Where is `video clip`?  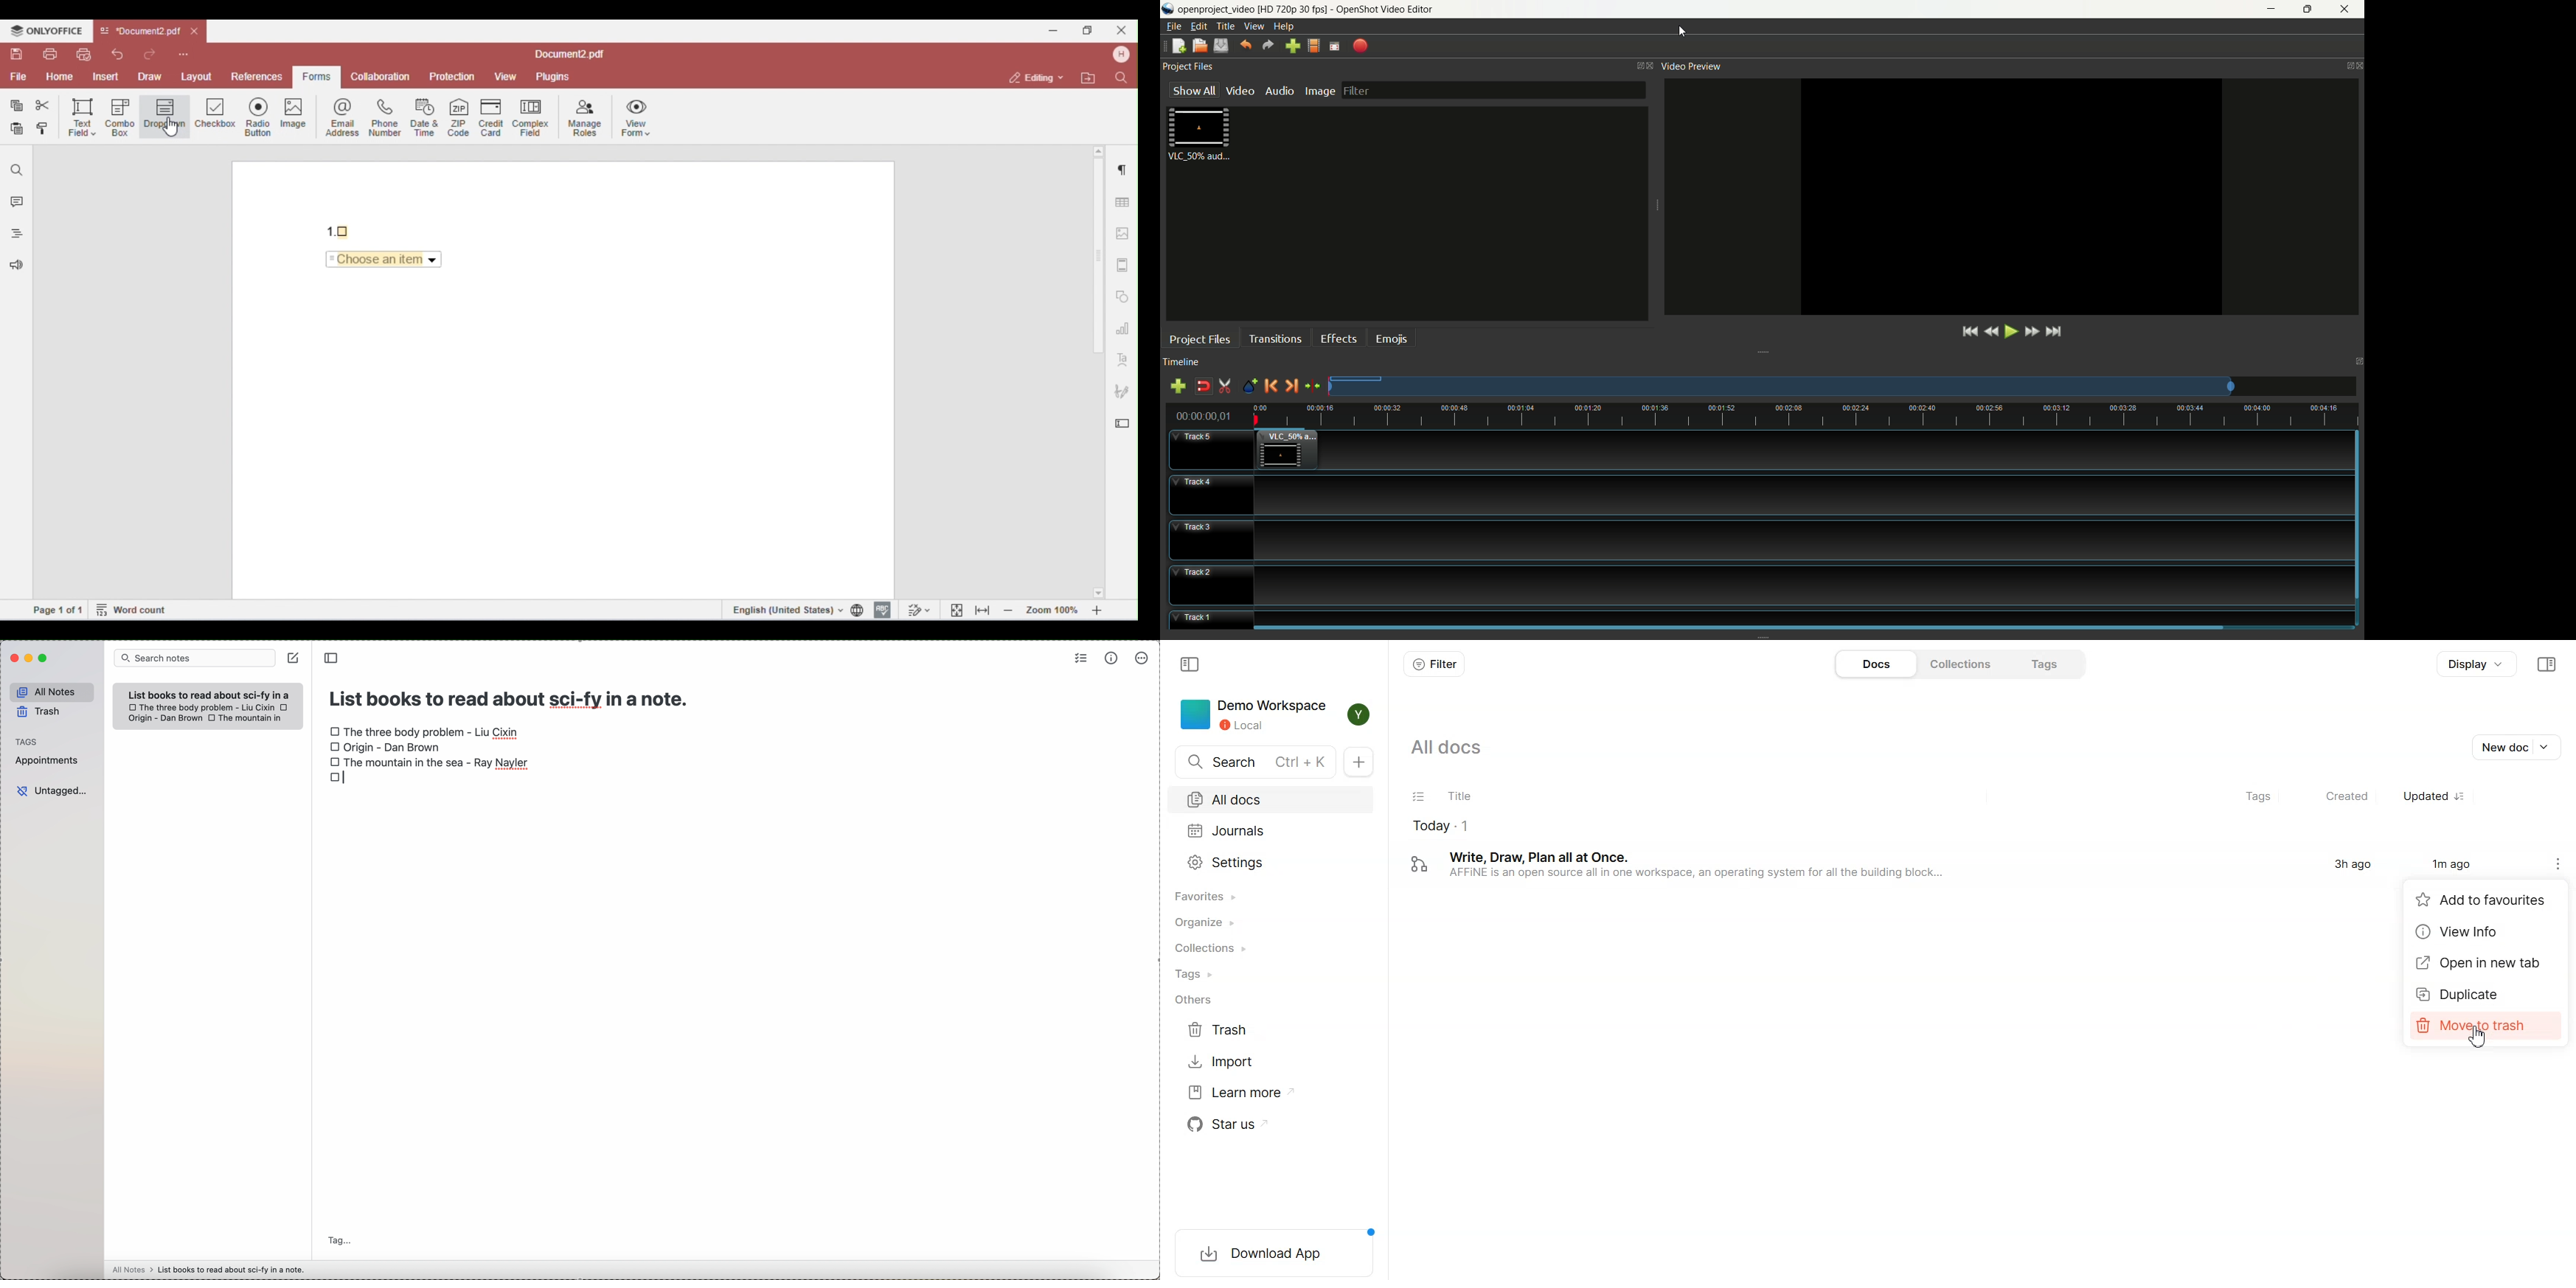
video clip is located at coordinates (1203, 136).